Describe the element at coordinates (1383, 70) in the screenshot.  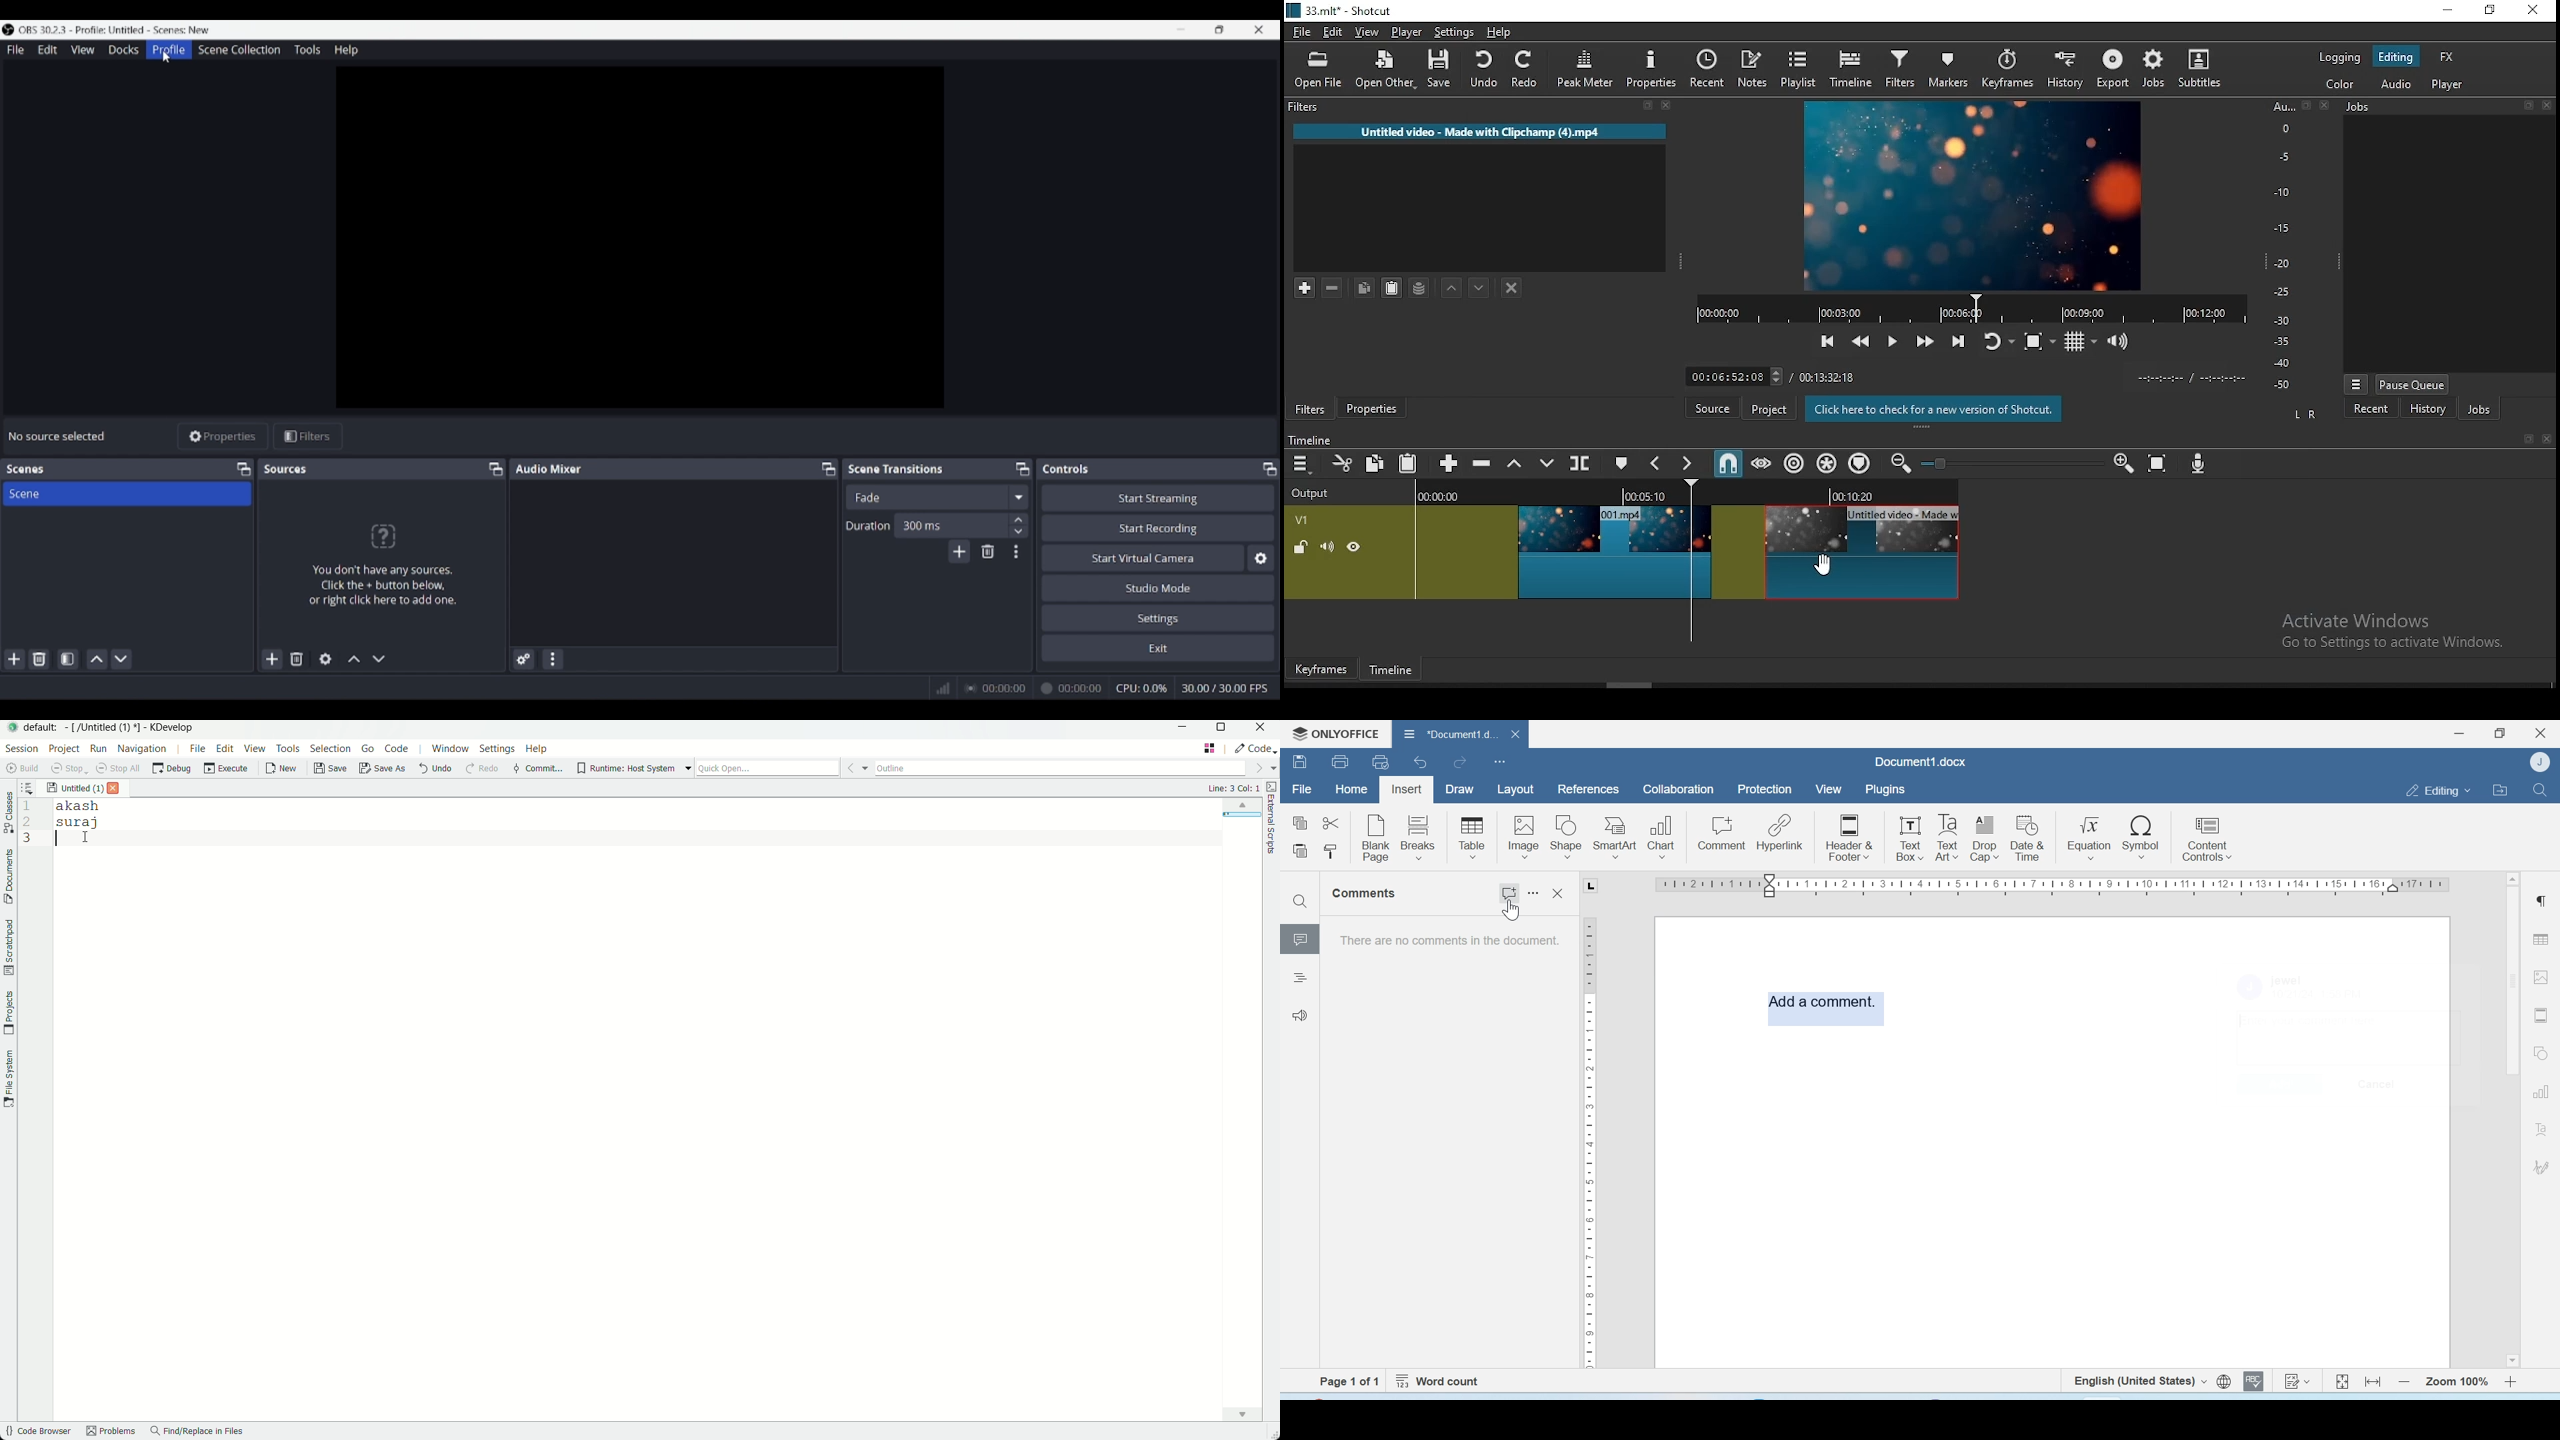
I see `open other` at that location.